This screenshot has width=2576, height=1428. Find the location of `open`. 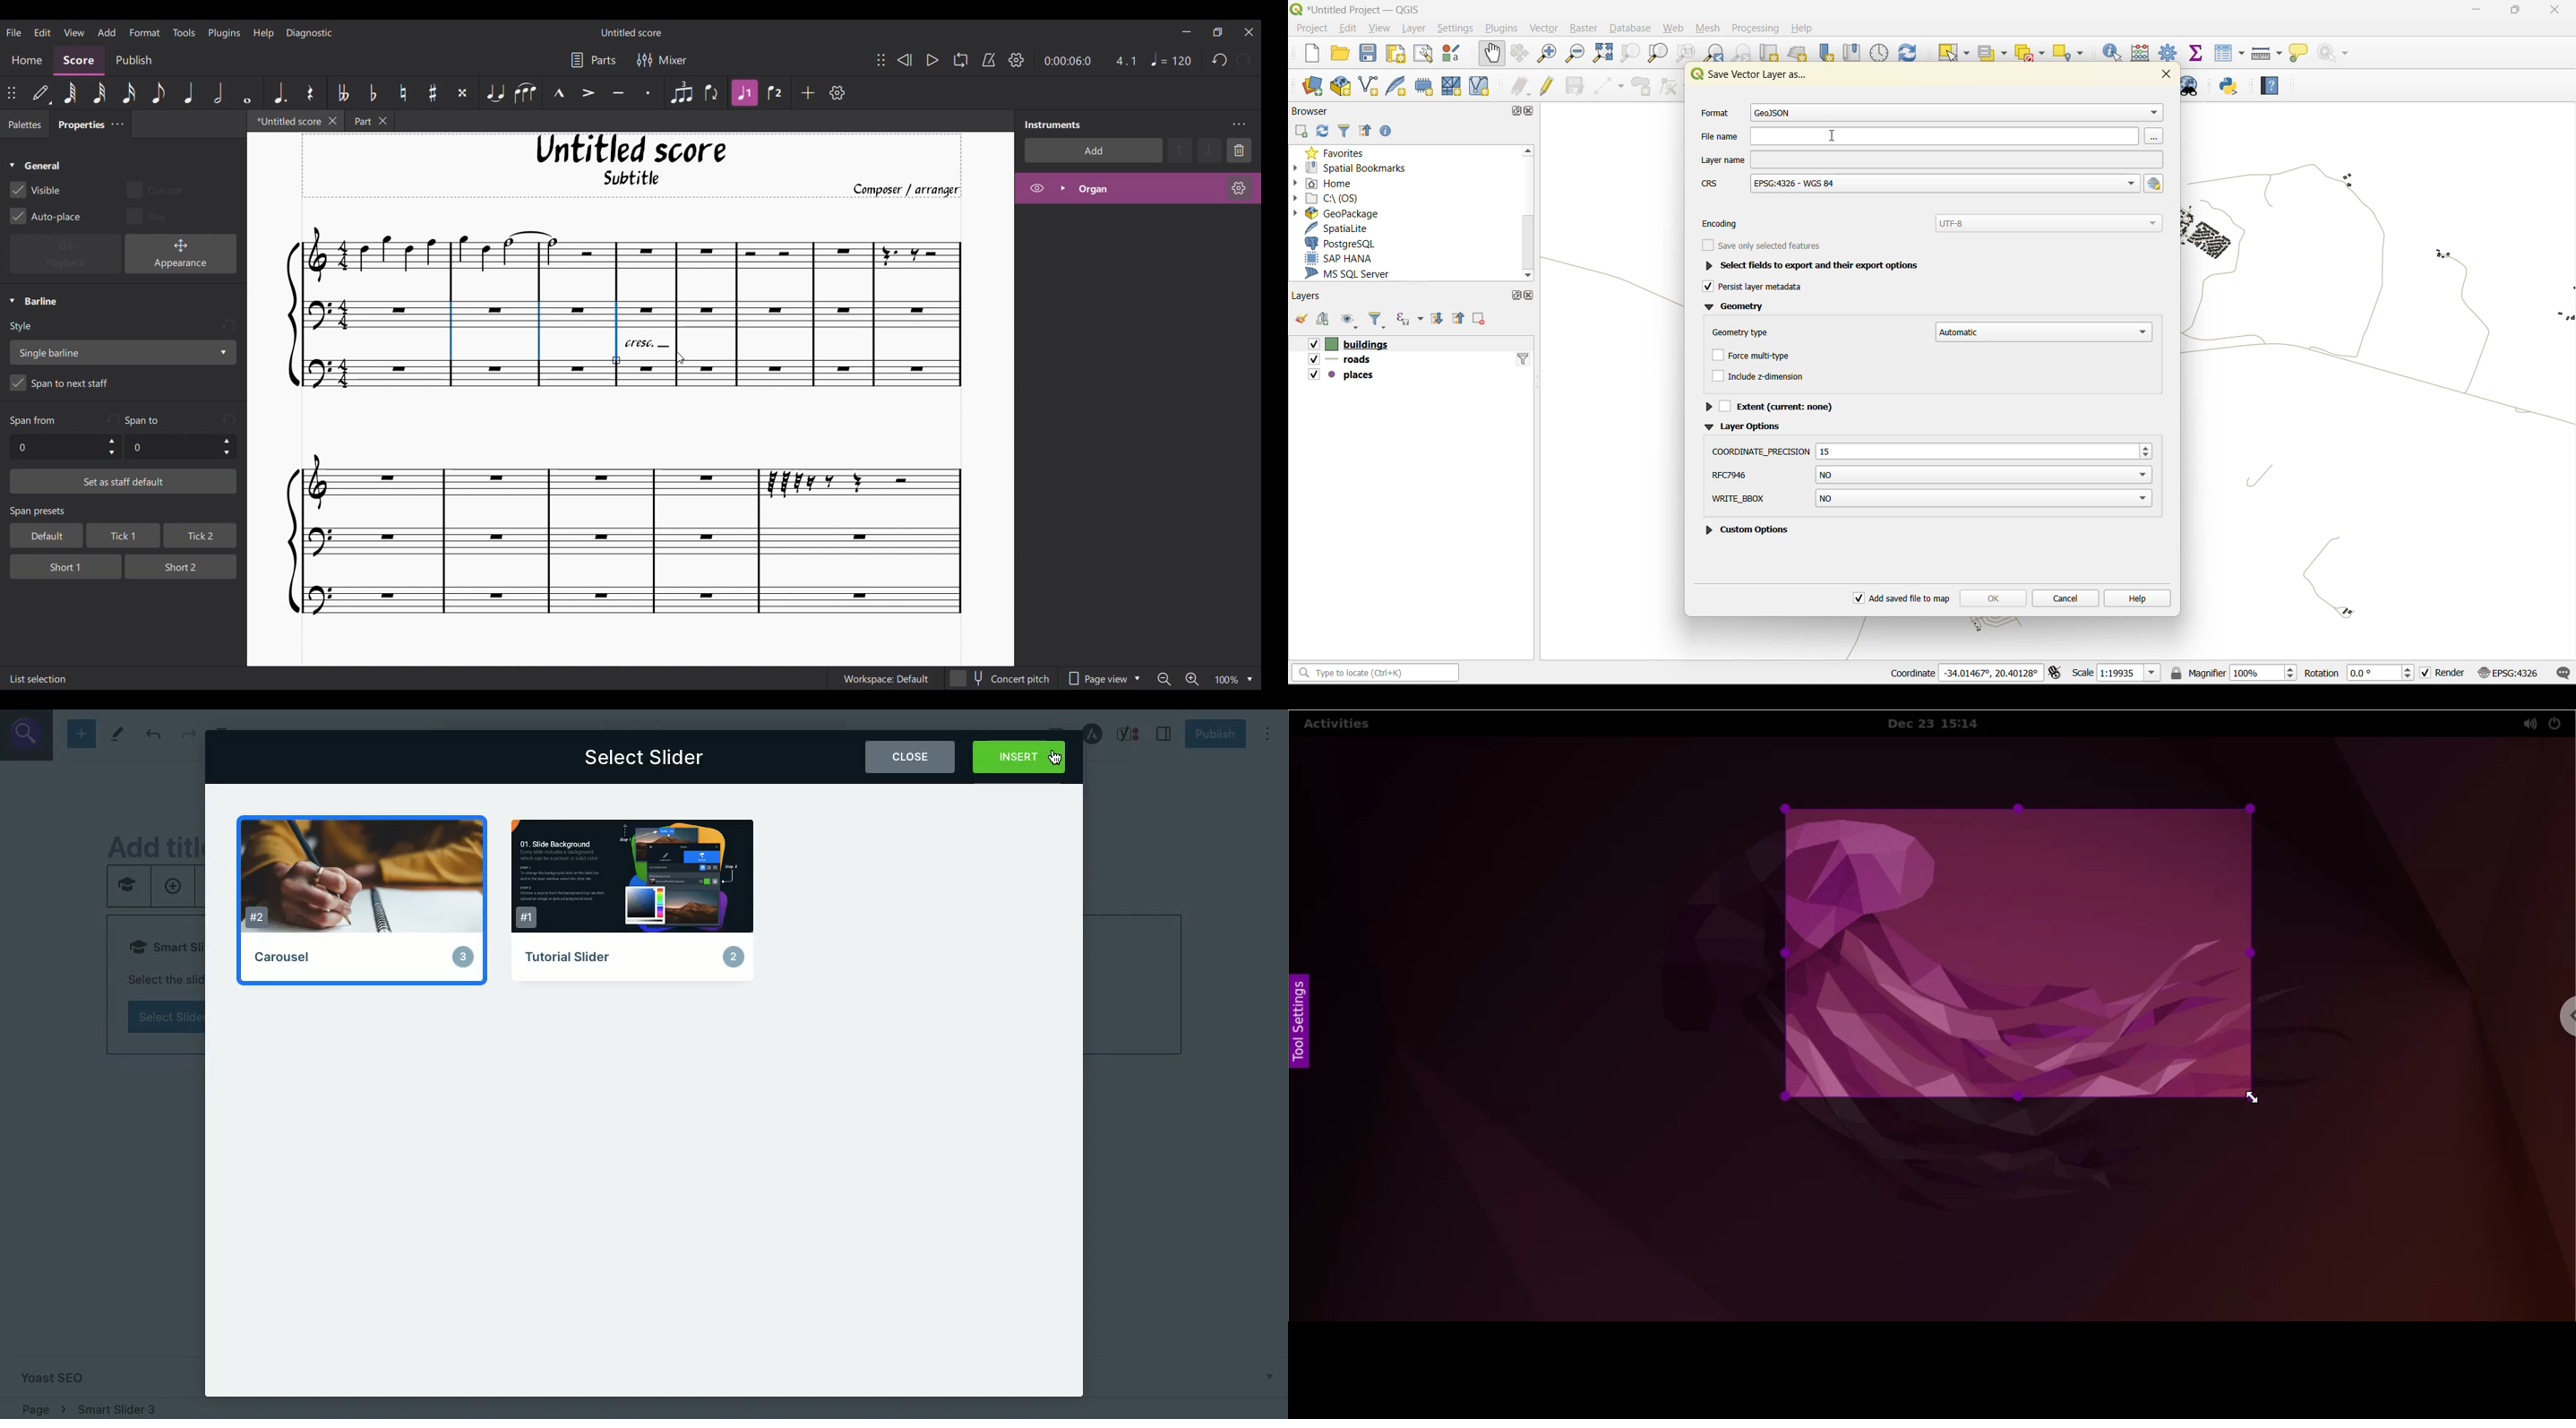

open is located at coordinates (1338, 53).